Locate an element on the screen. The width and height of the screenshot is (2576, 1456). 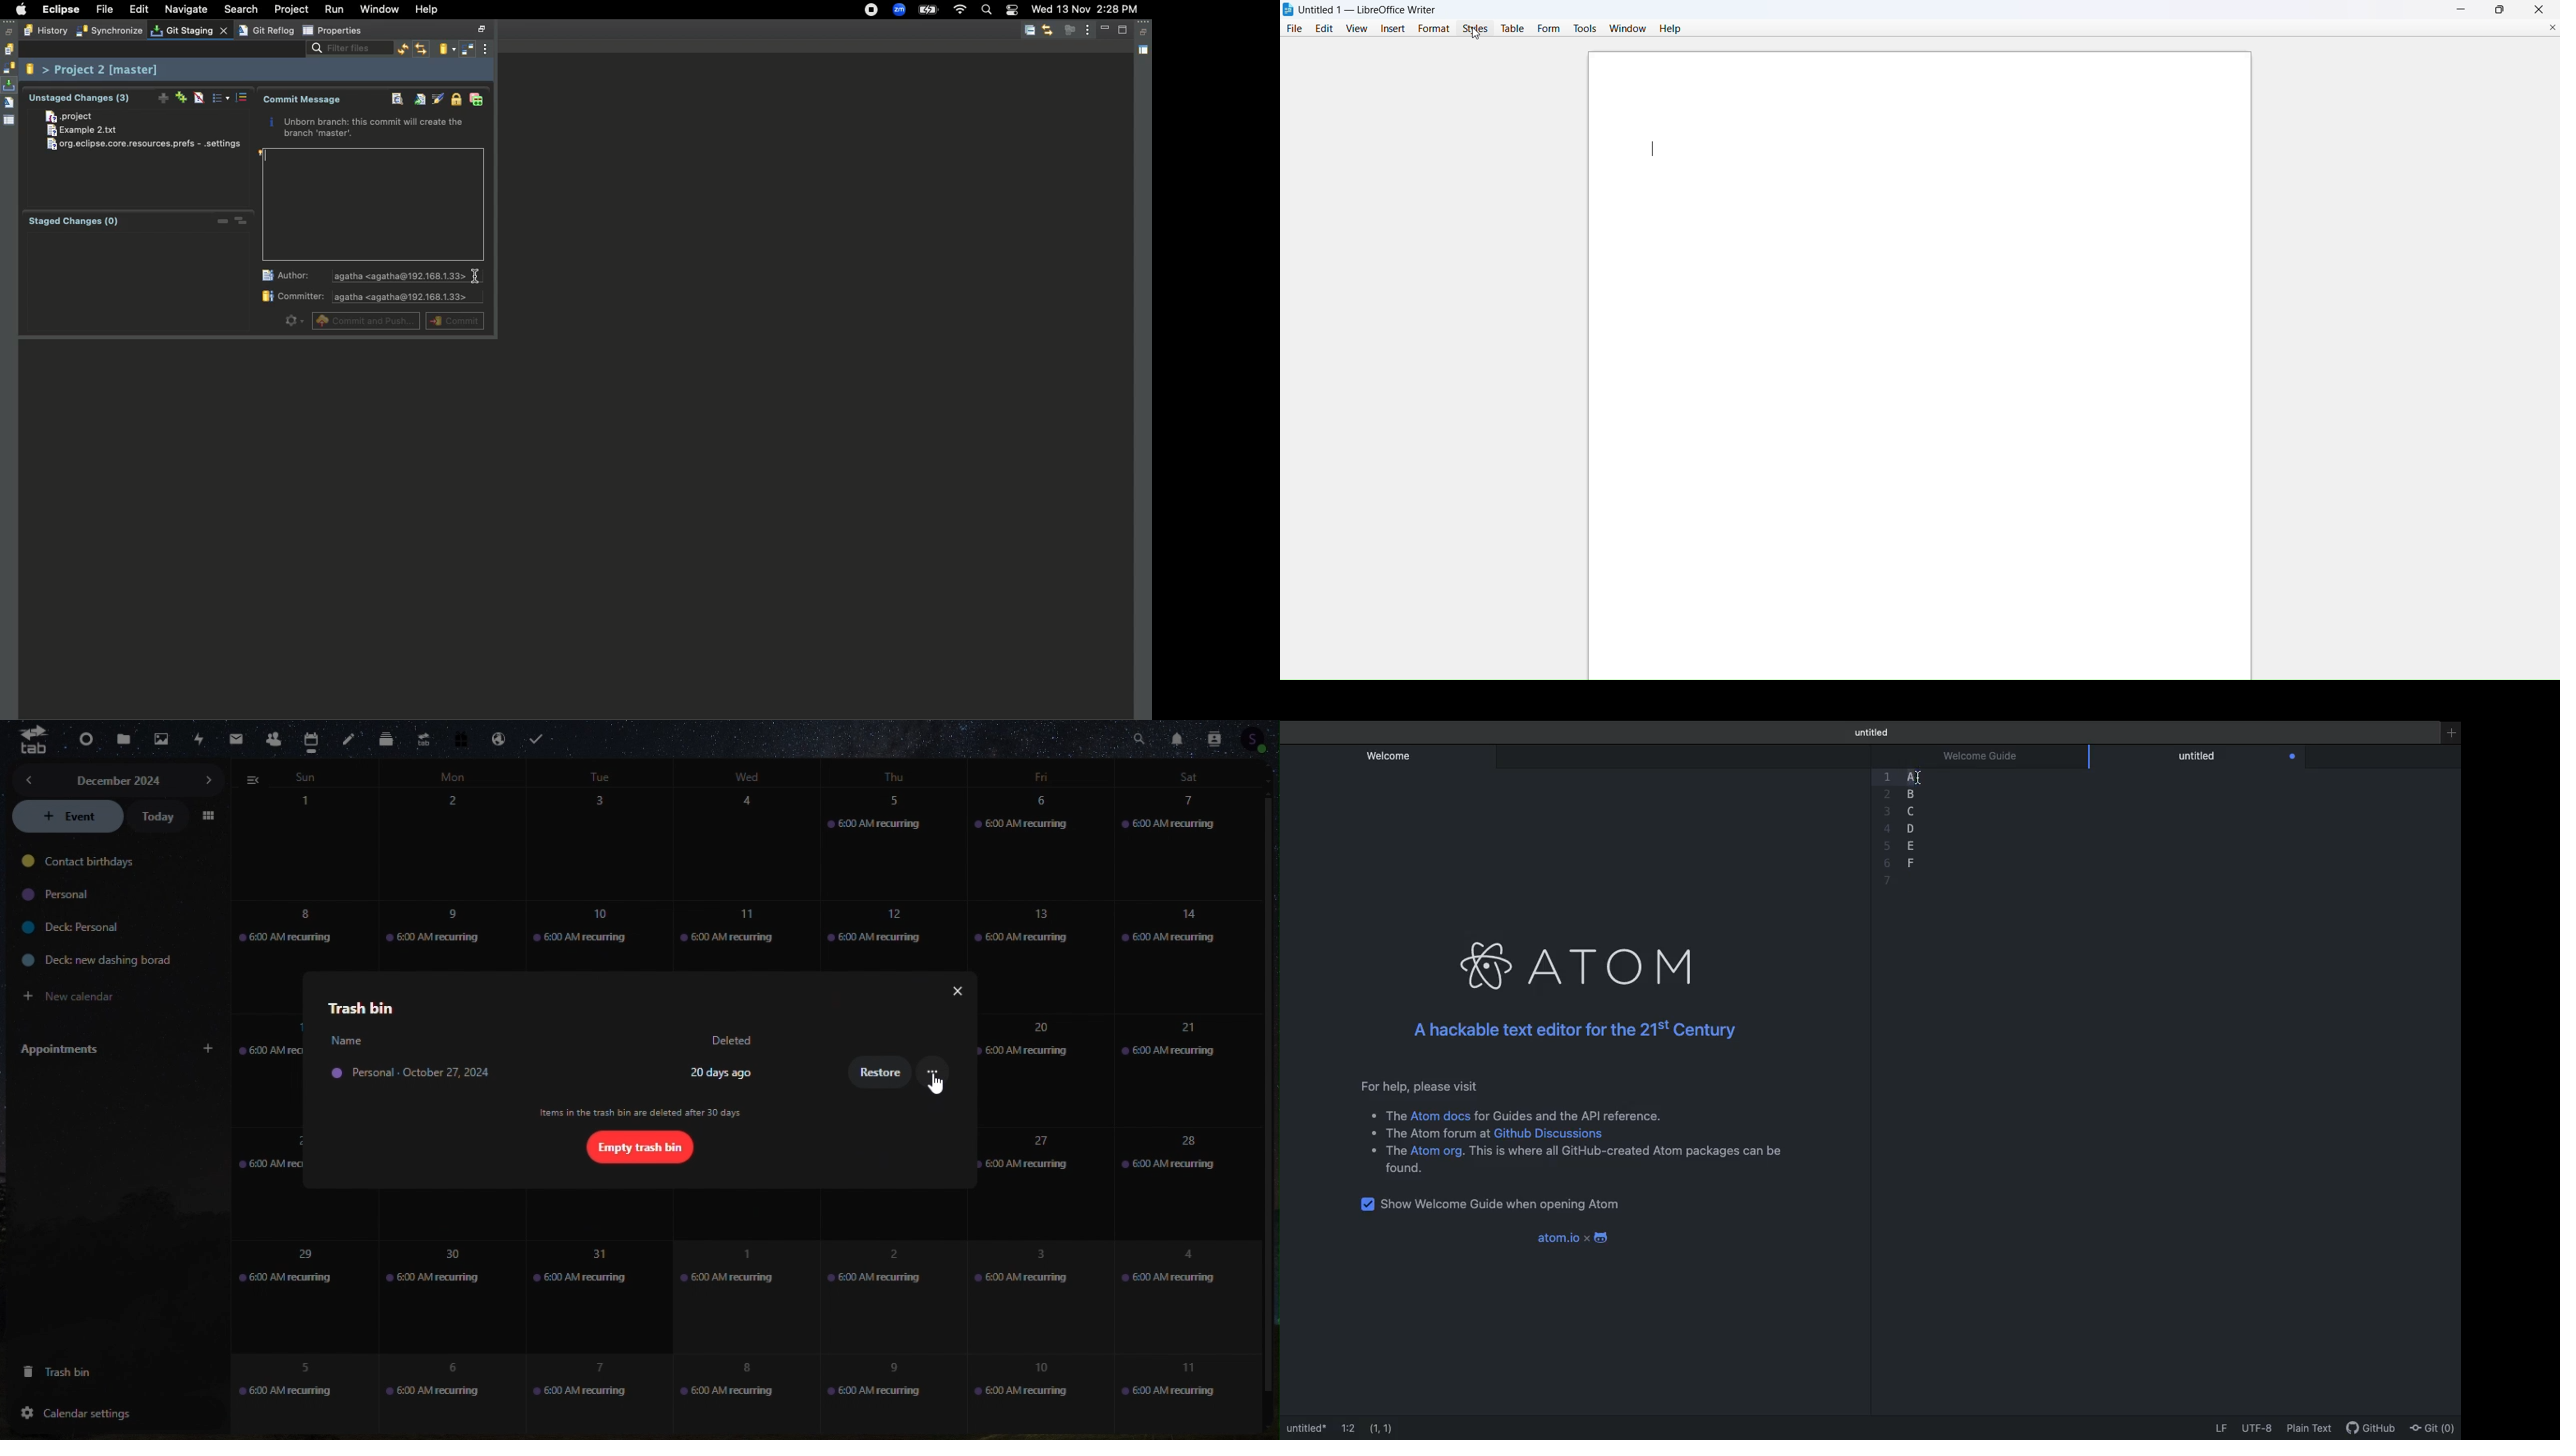
Git is located at coordinates (2435, 1428).